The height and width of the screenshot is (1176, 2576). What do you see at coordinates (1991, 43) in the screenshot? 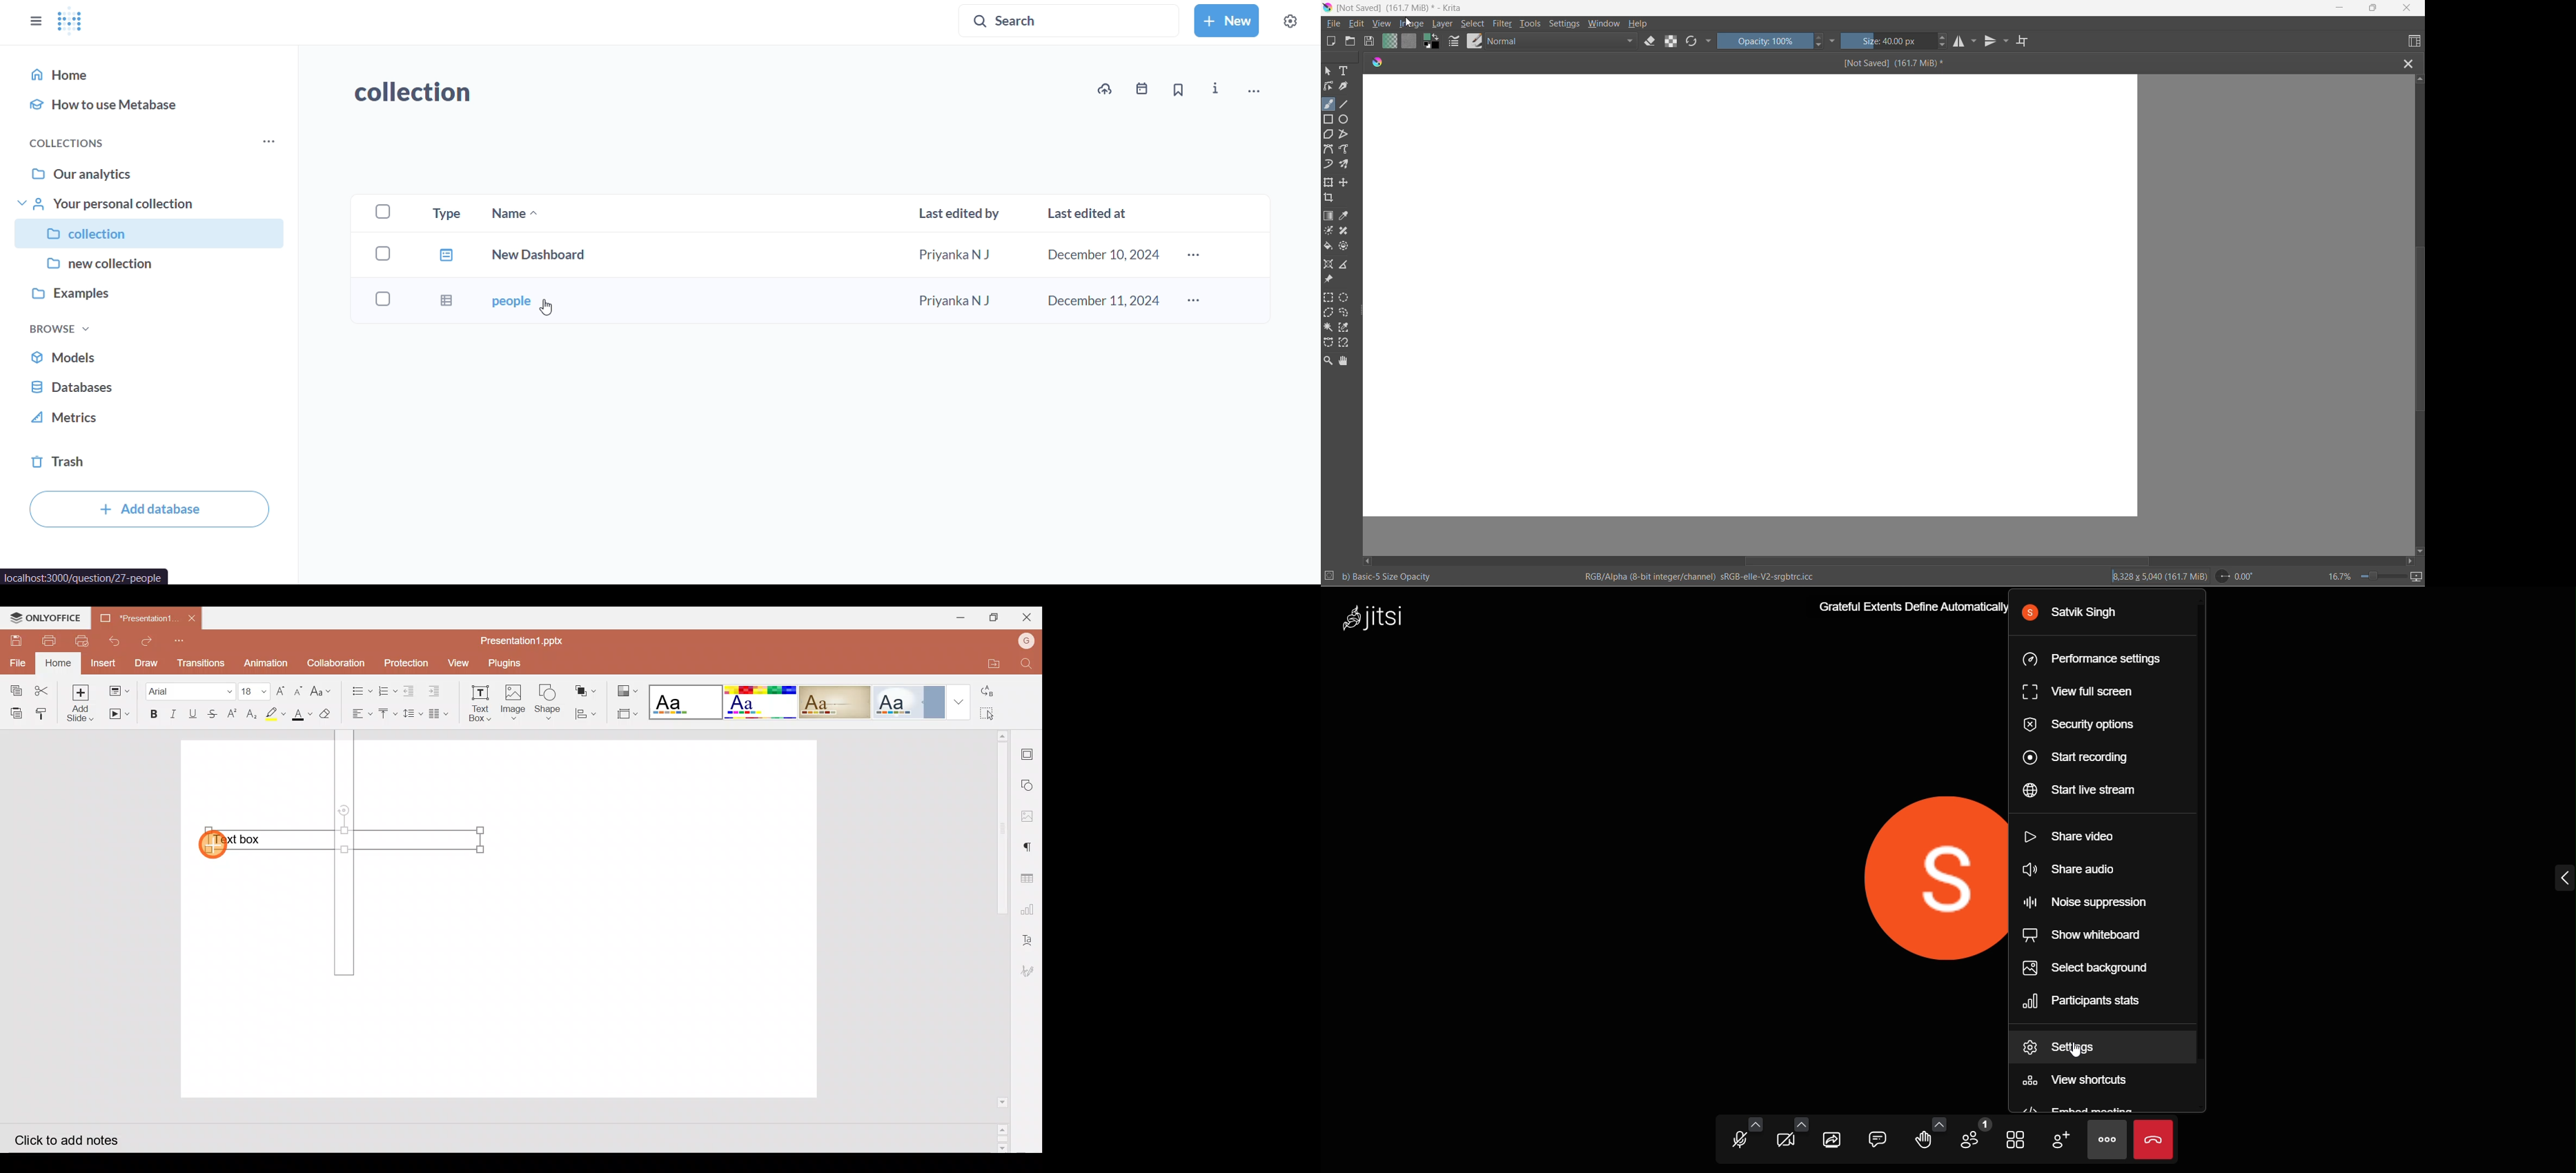
I see `vertical mirror tool` at bounding box center [1991, 43].